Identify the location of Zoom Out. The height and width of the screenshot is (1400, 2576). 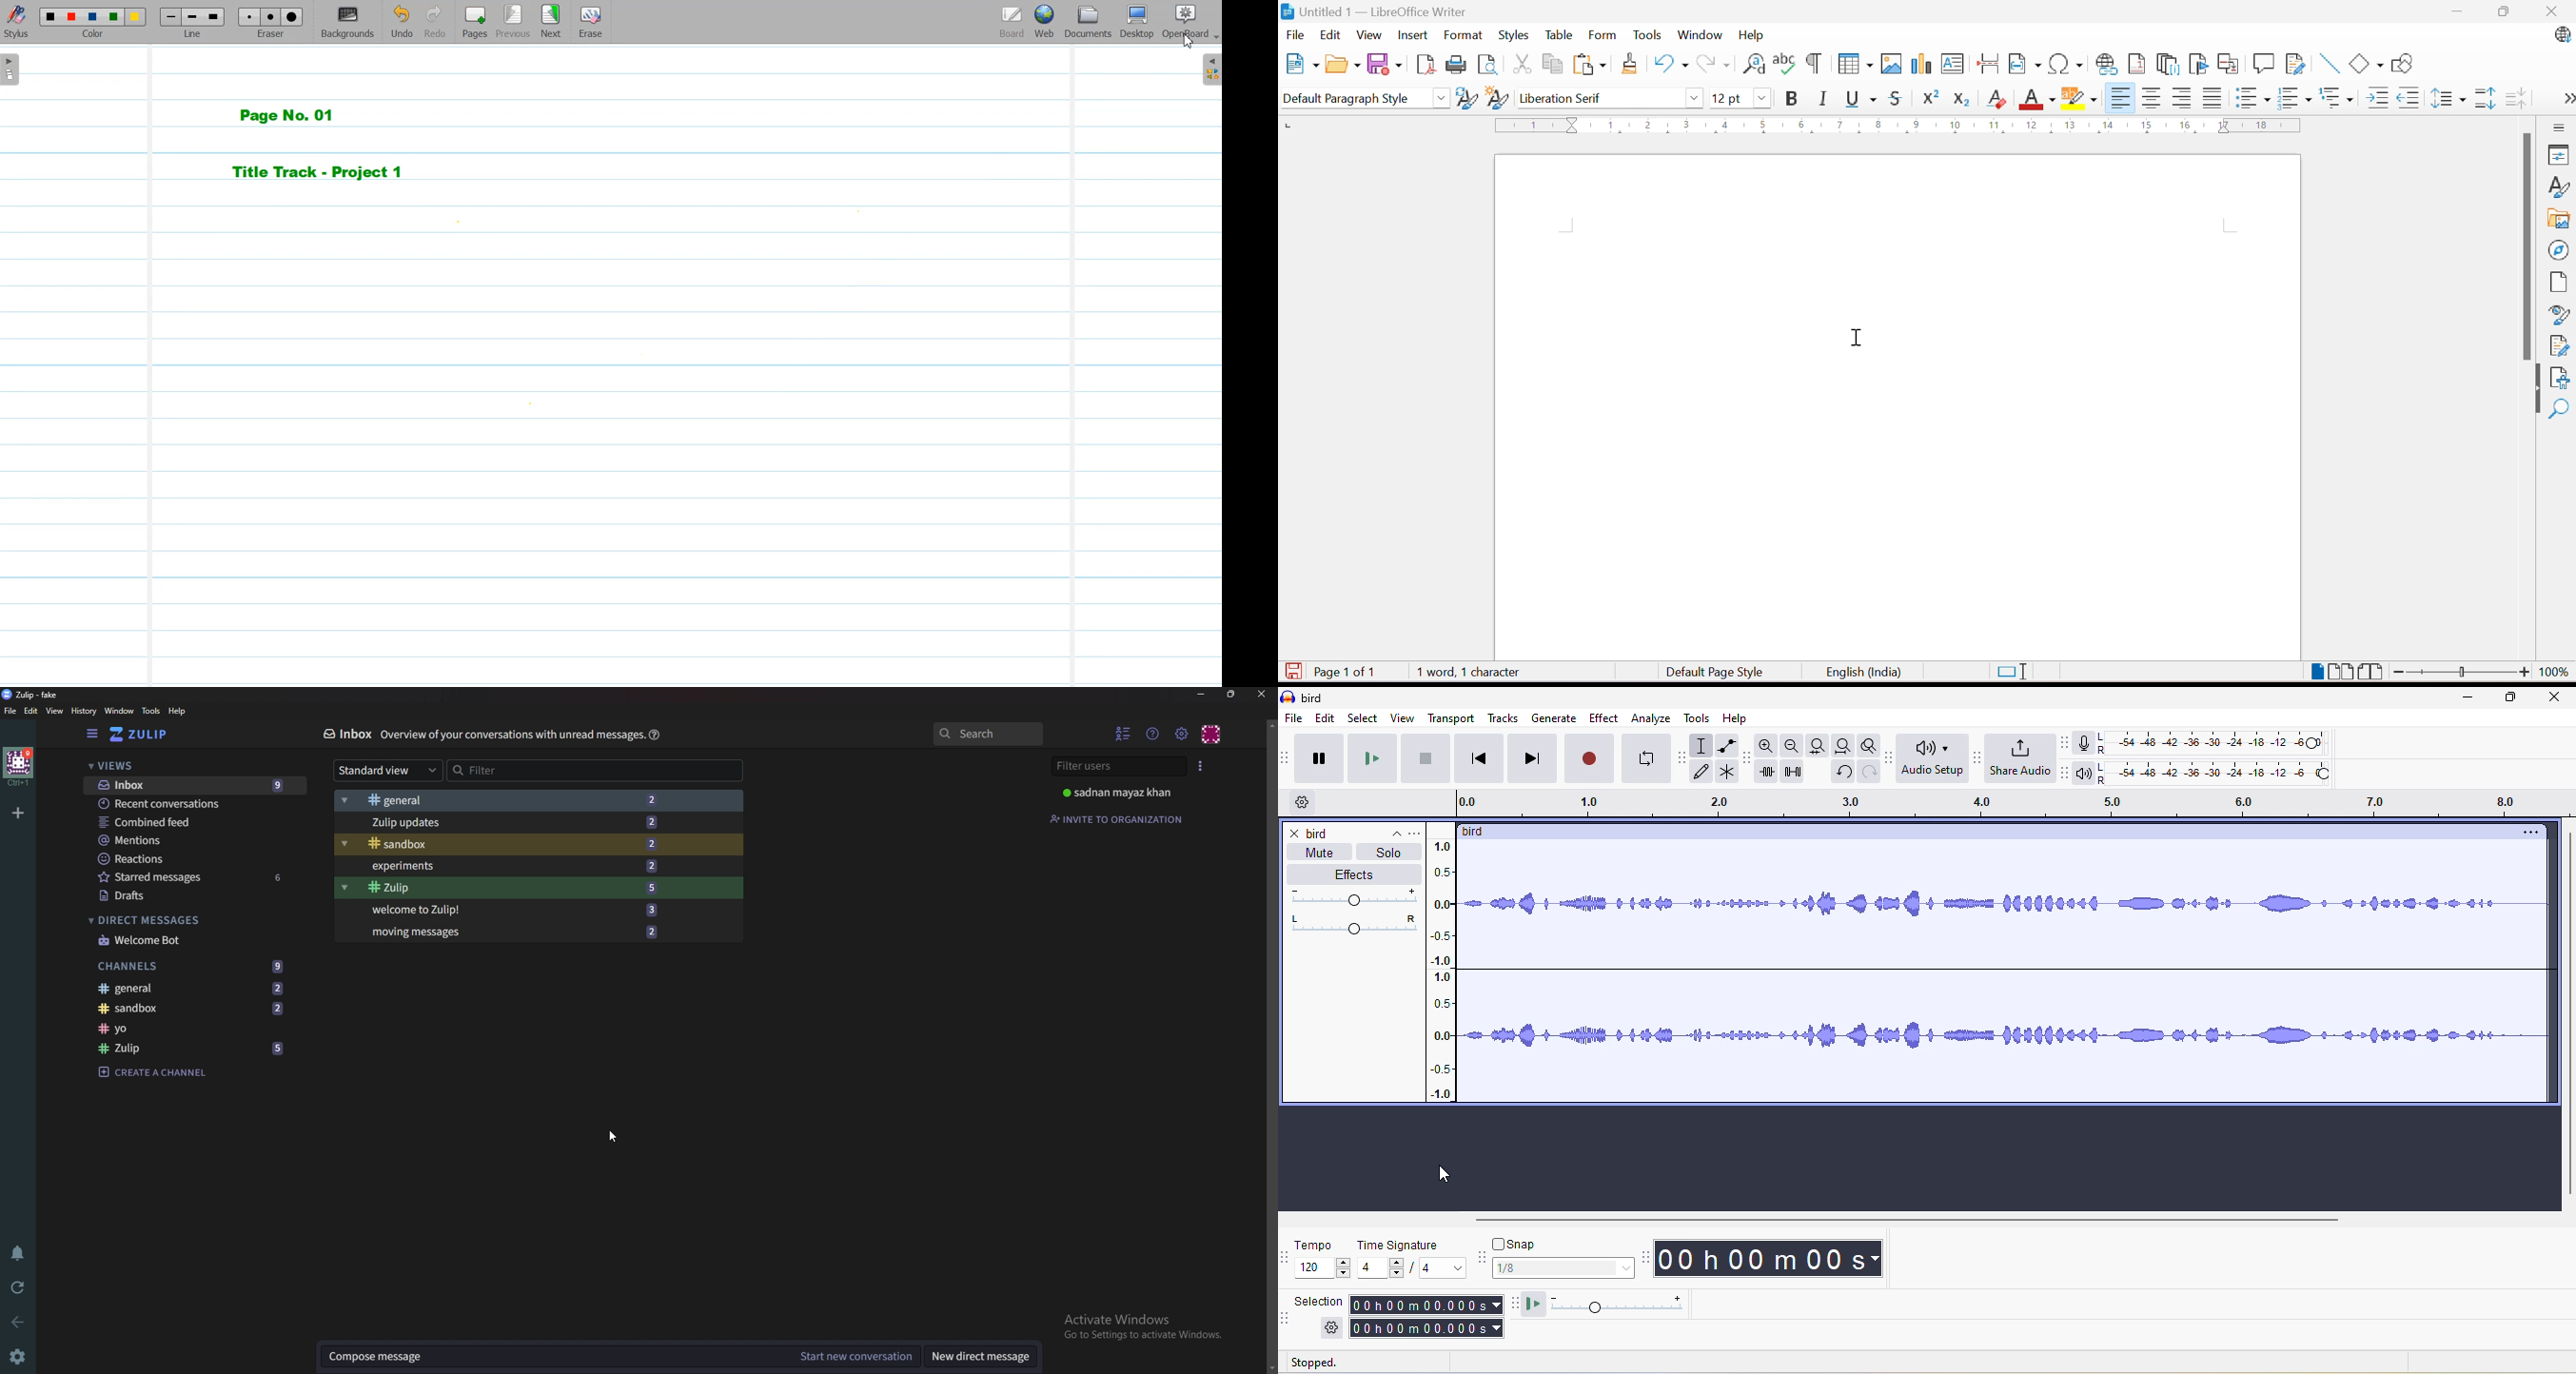
(2400, 673).